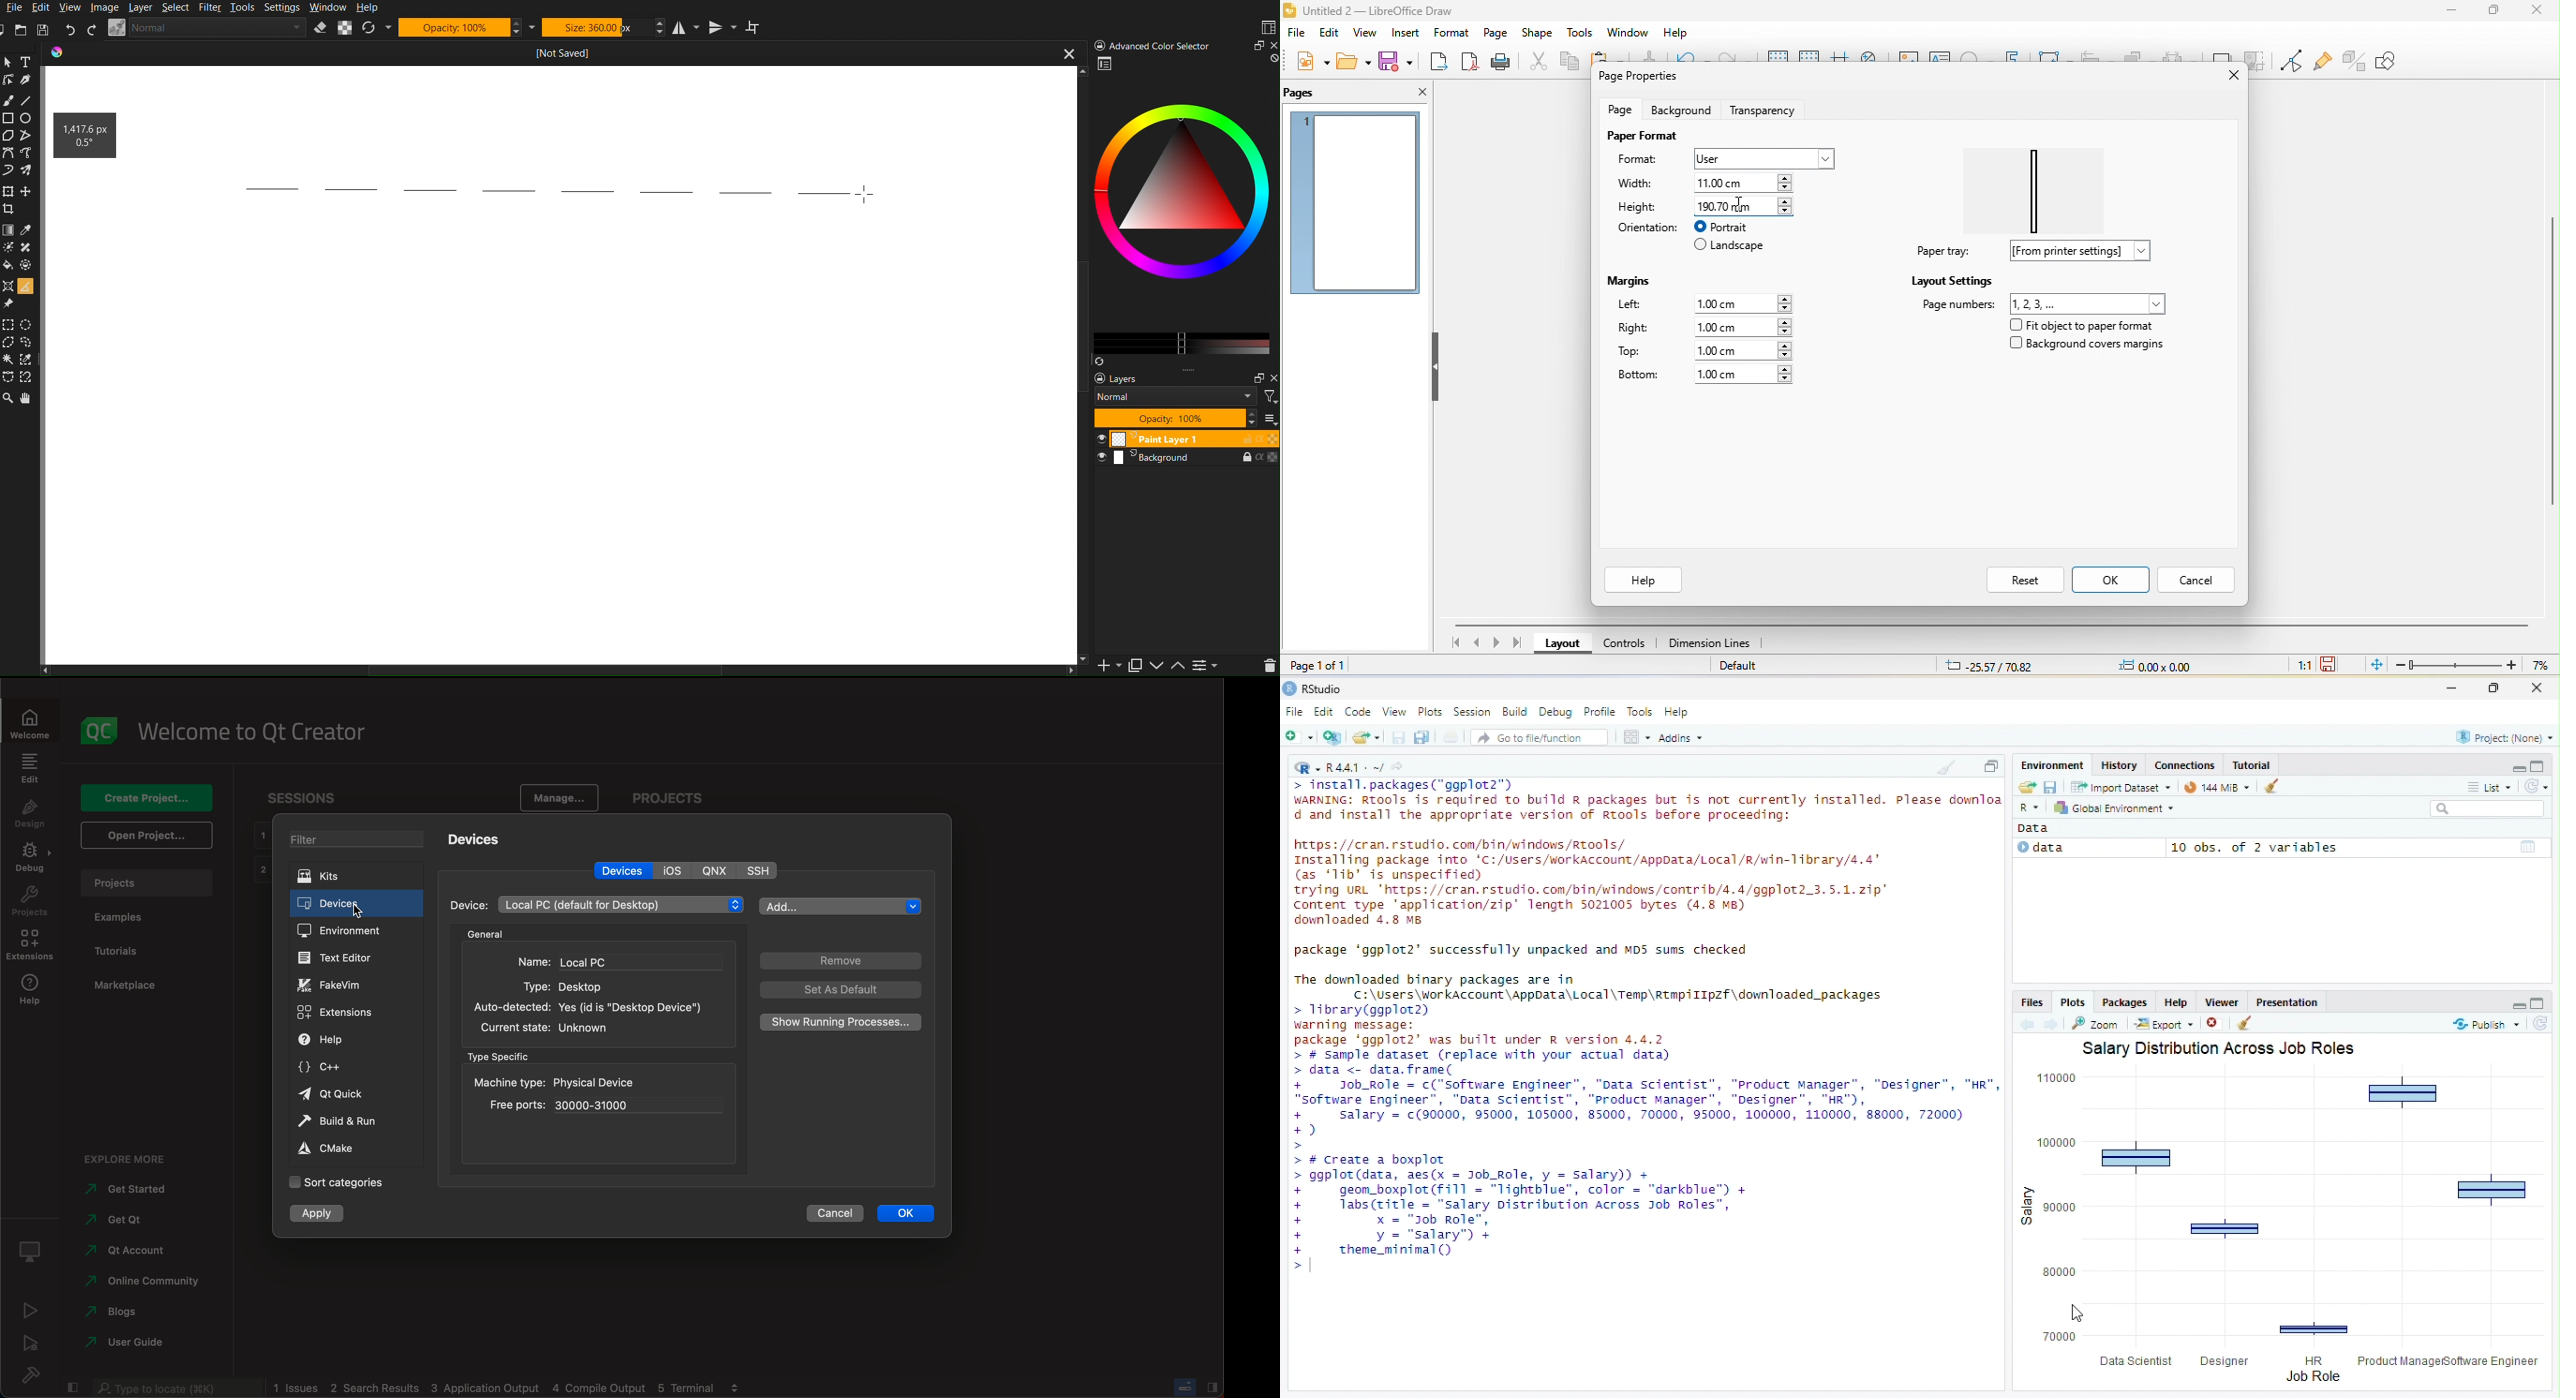 The height and width of the screenshot is (1400, 2576). Describe the element at coordinates (1747, 205) in the screenshot. I see `cursor movement` at that location.